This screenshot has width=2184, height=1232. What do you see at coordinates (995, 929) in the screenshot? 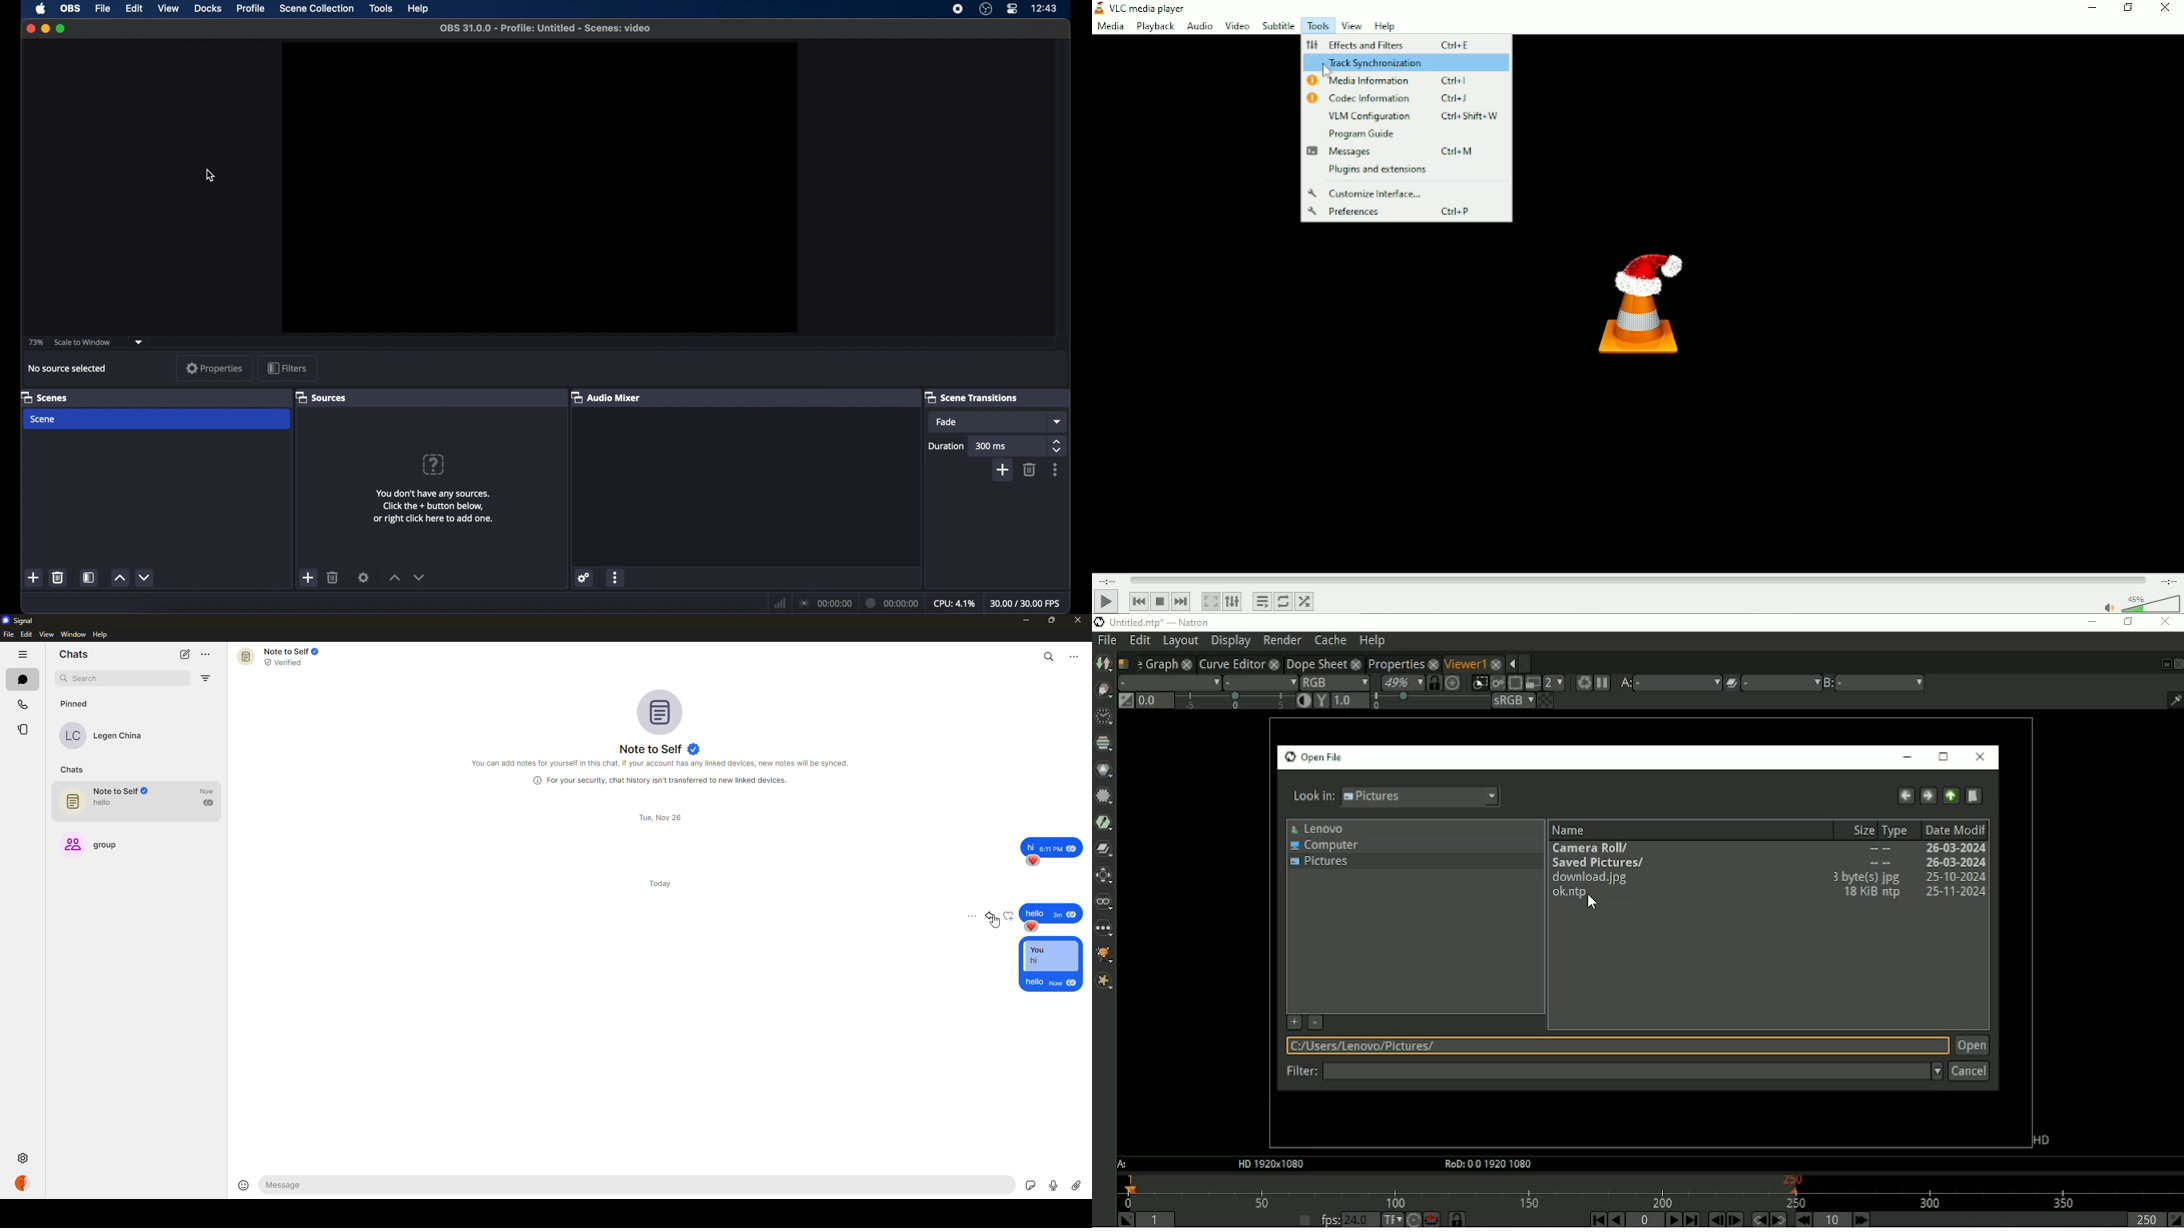
I see `cursor` at bounding box center [995, 929].